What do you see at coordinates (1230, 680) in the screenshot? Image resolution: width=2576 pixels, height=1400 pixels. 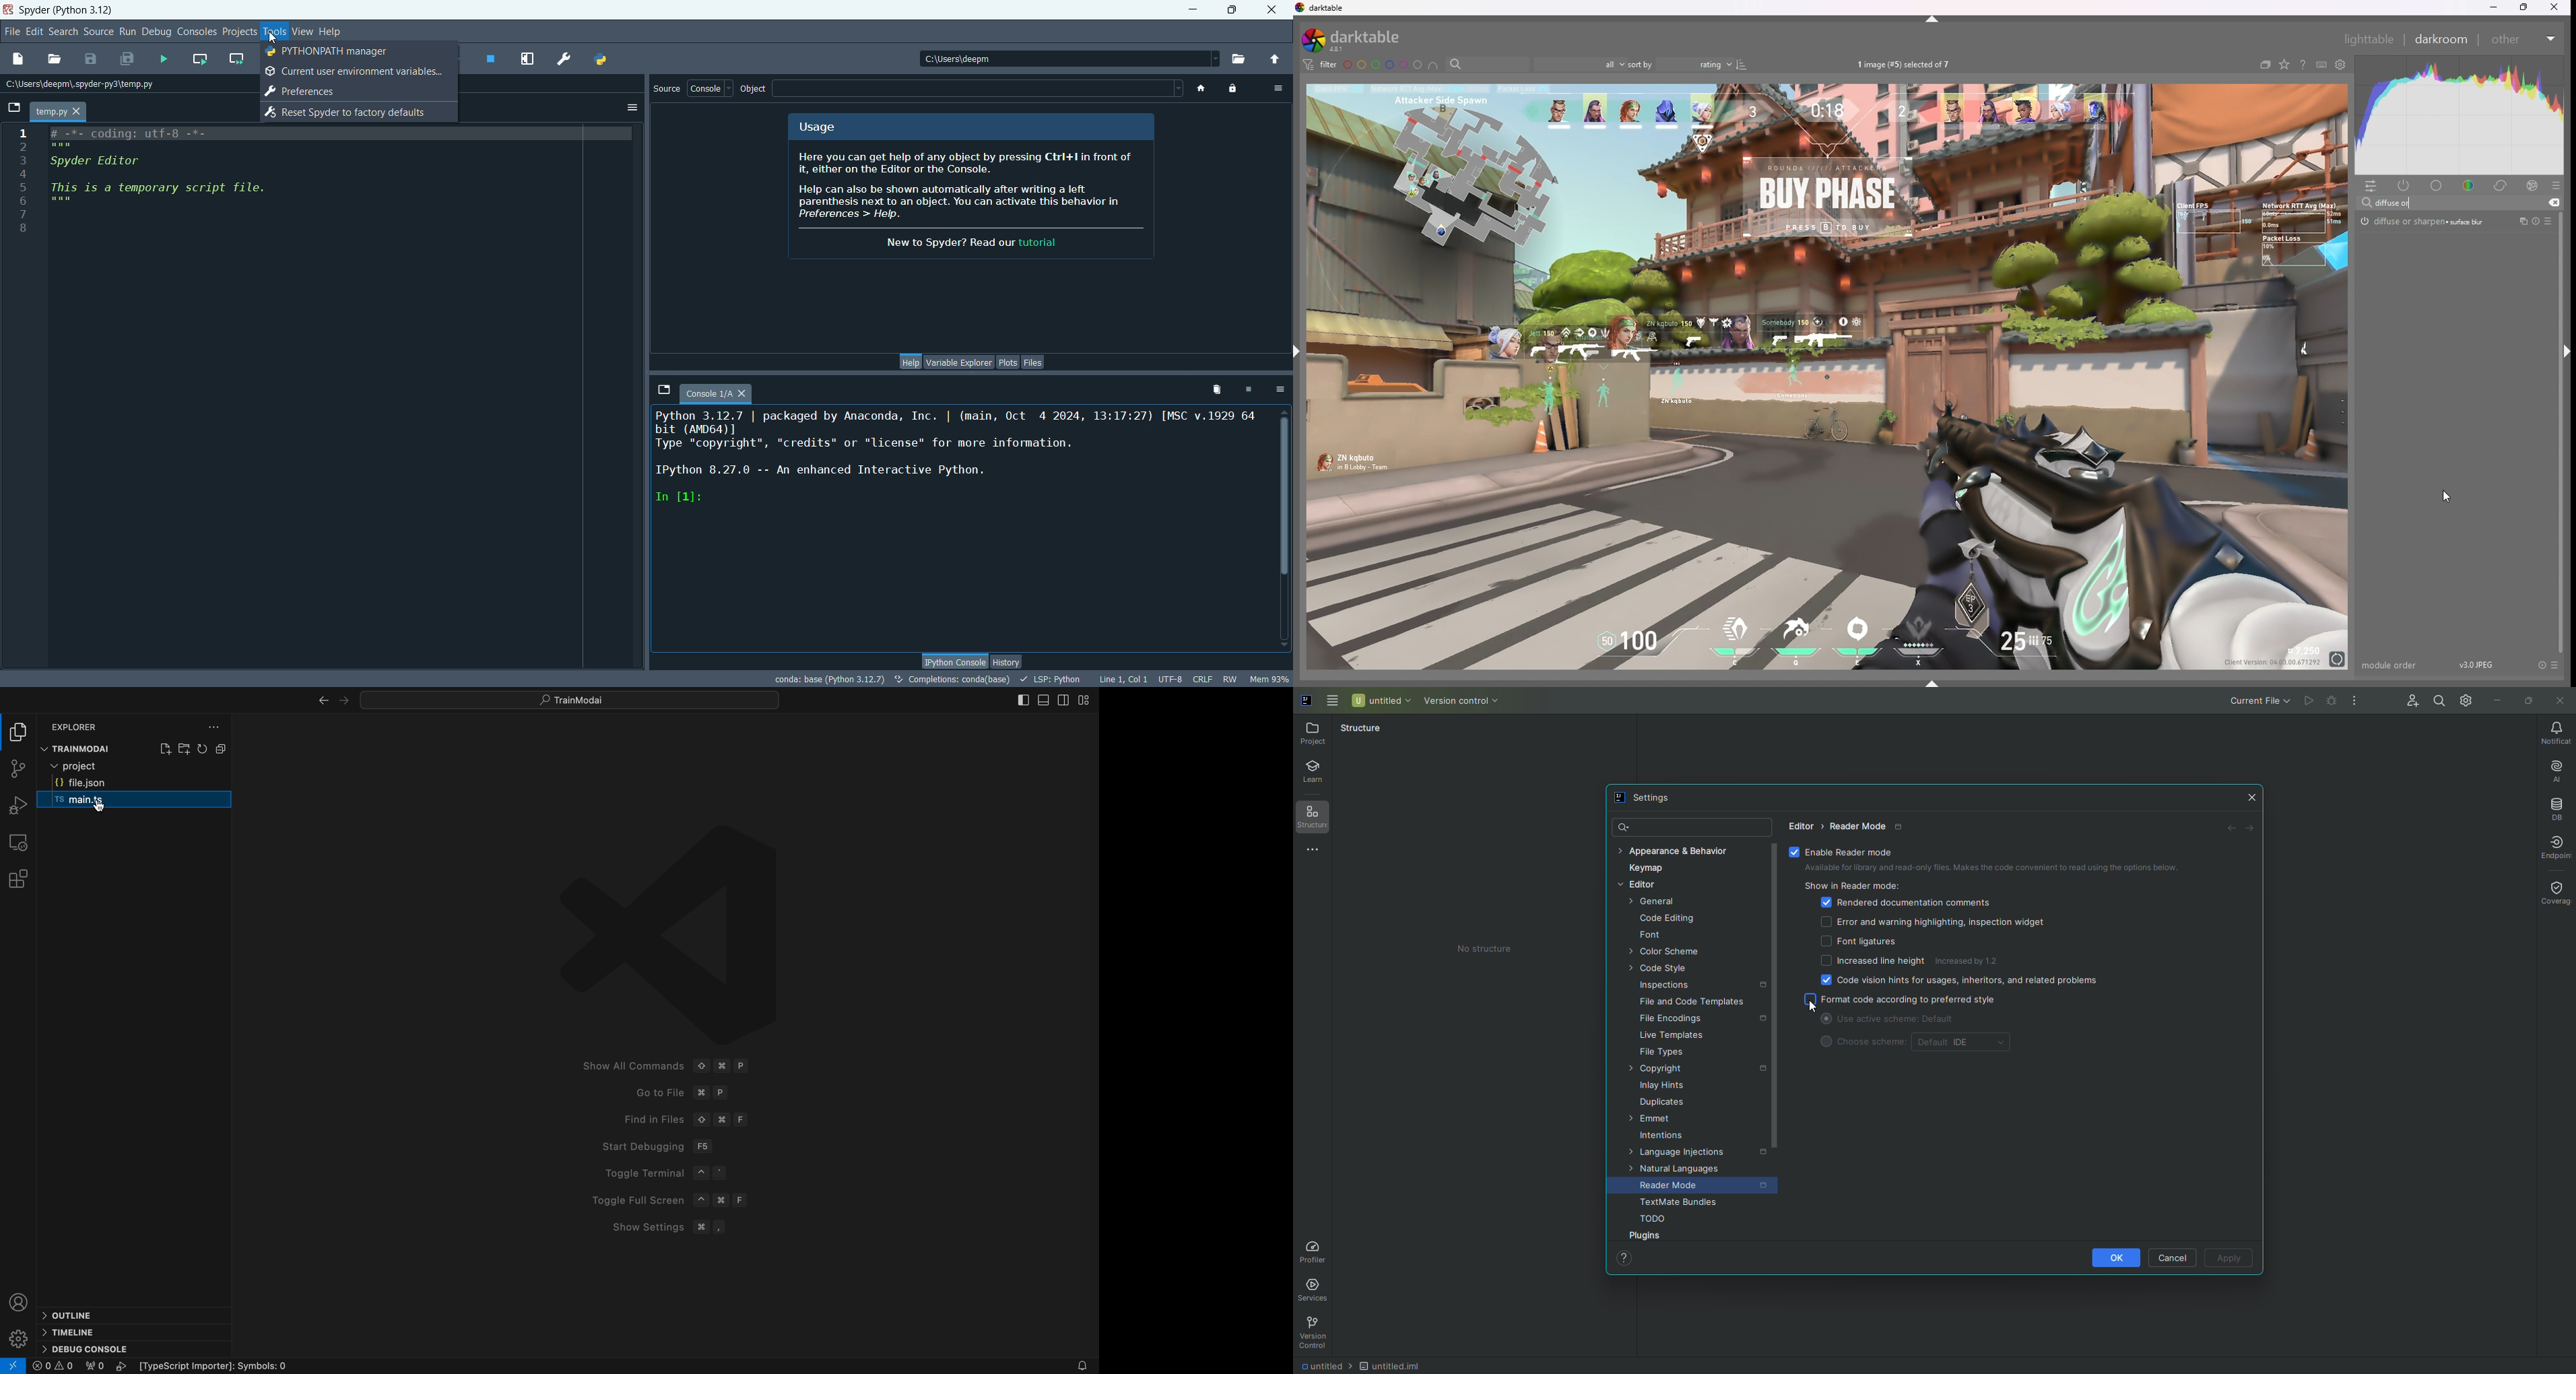 I see `RW` at bounding box center [1230, 680].